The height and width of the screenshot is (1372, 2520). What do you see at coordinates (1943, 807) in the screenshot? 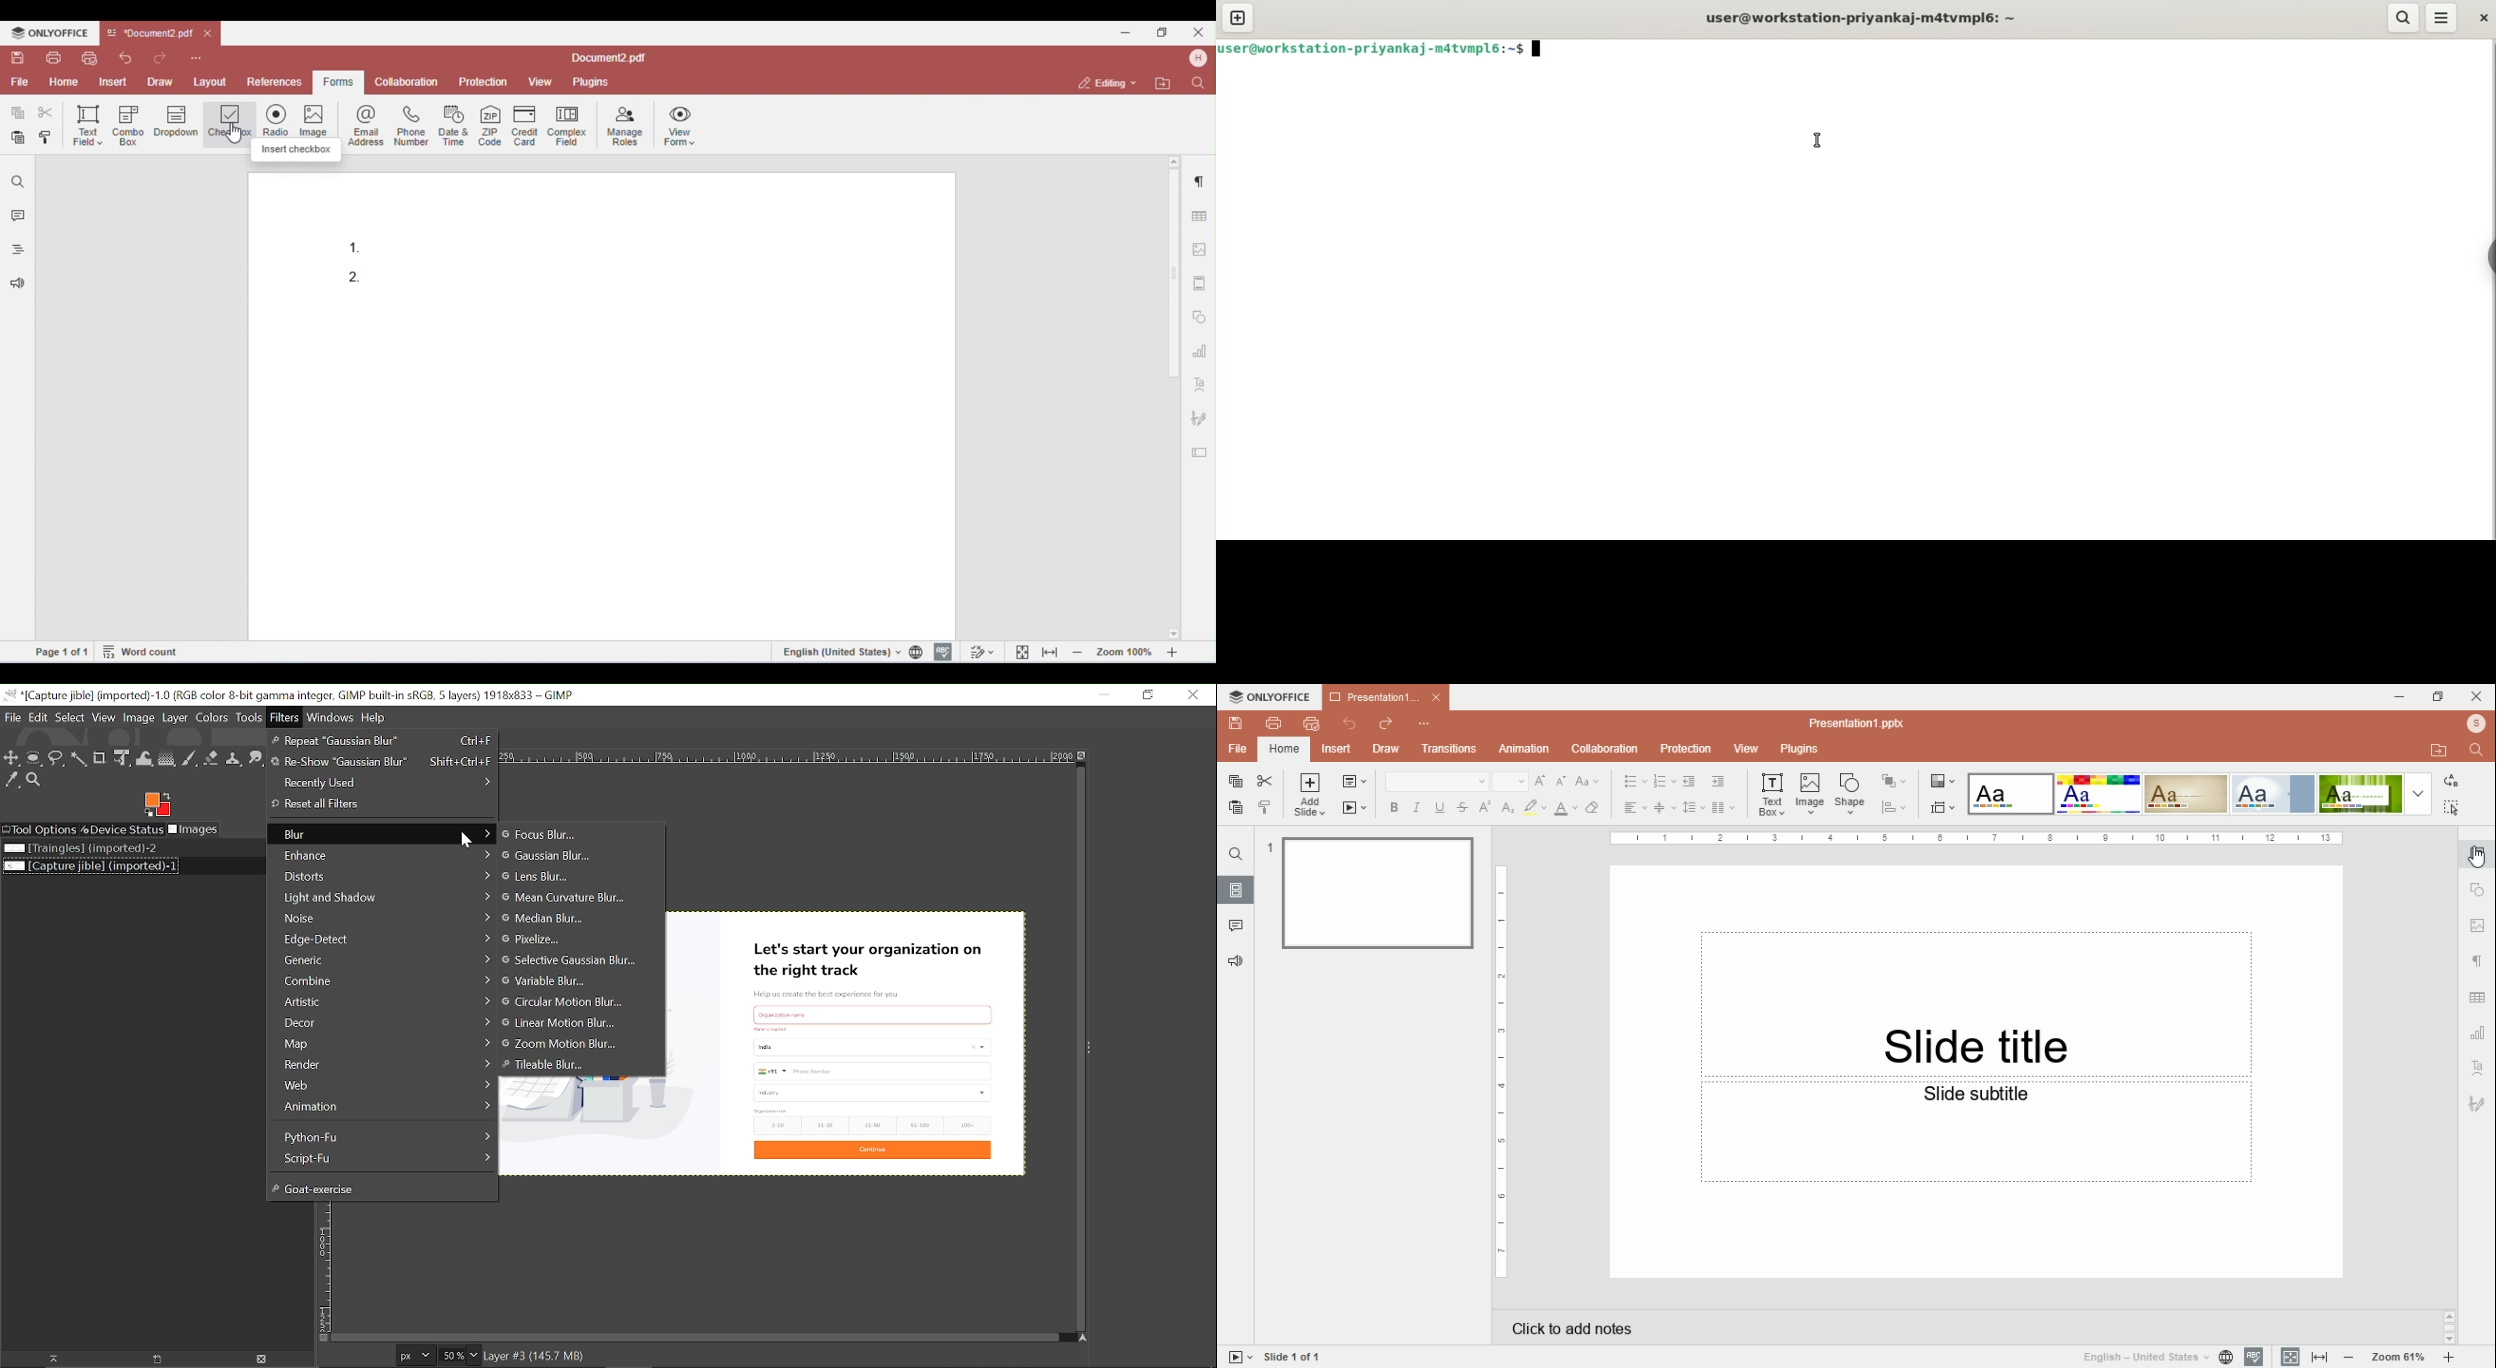
I see `select slide size` at bounding box center [1943, 807].